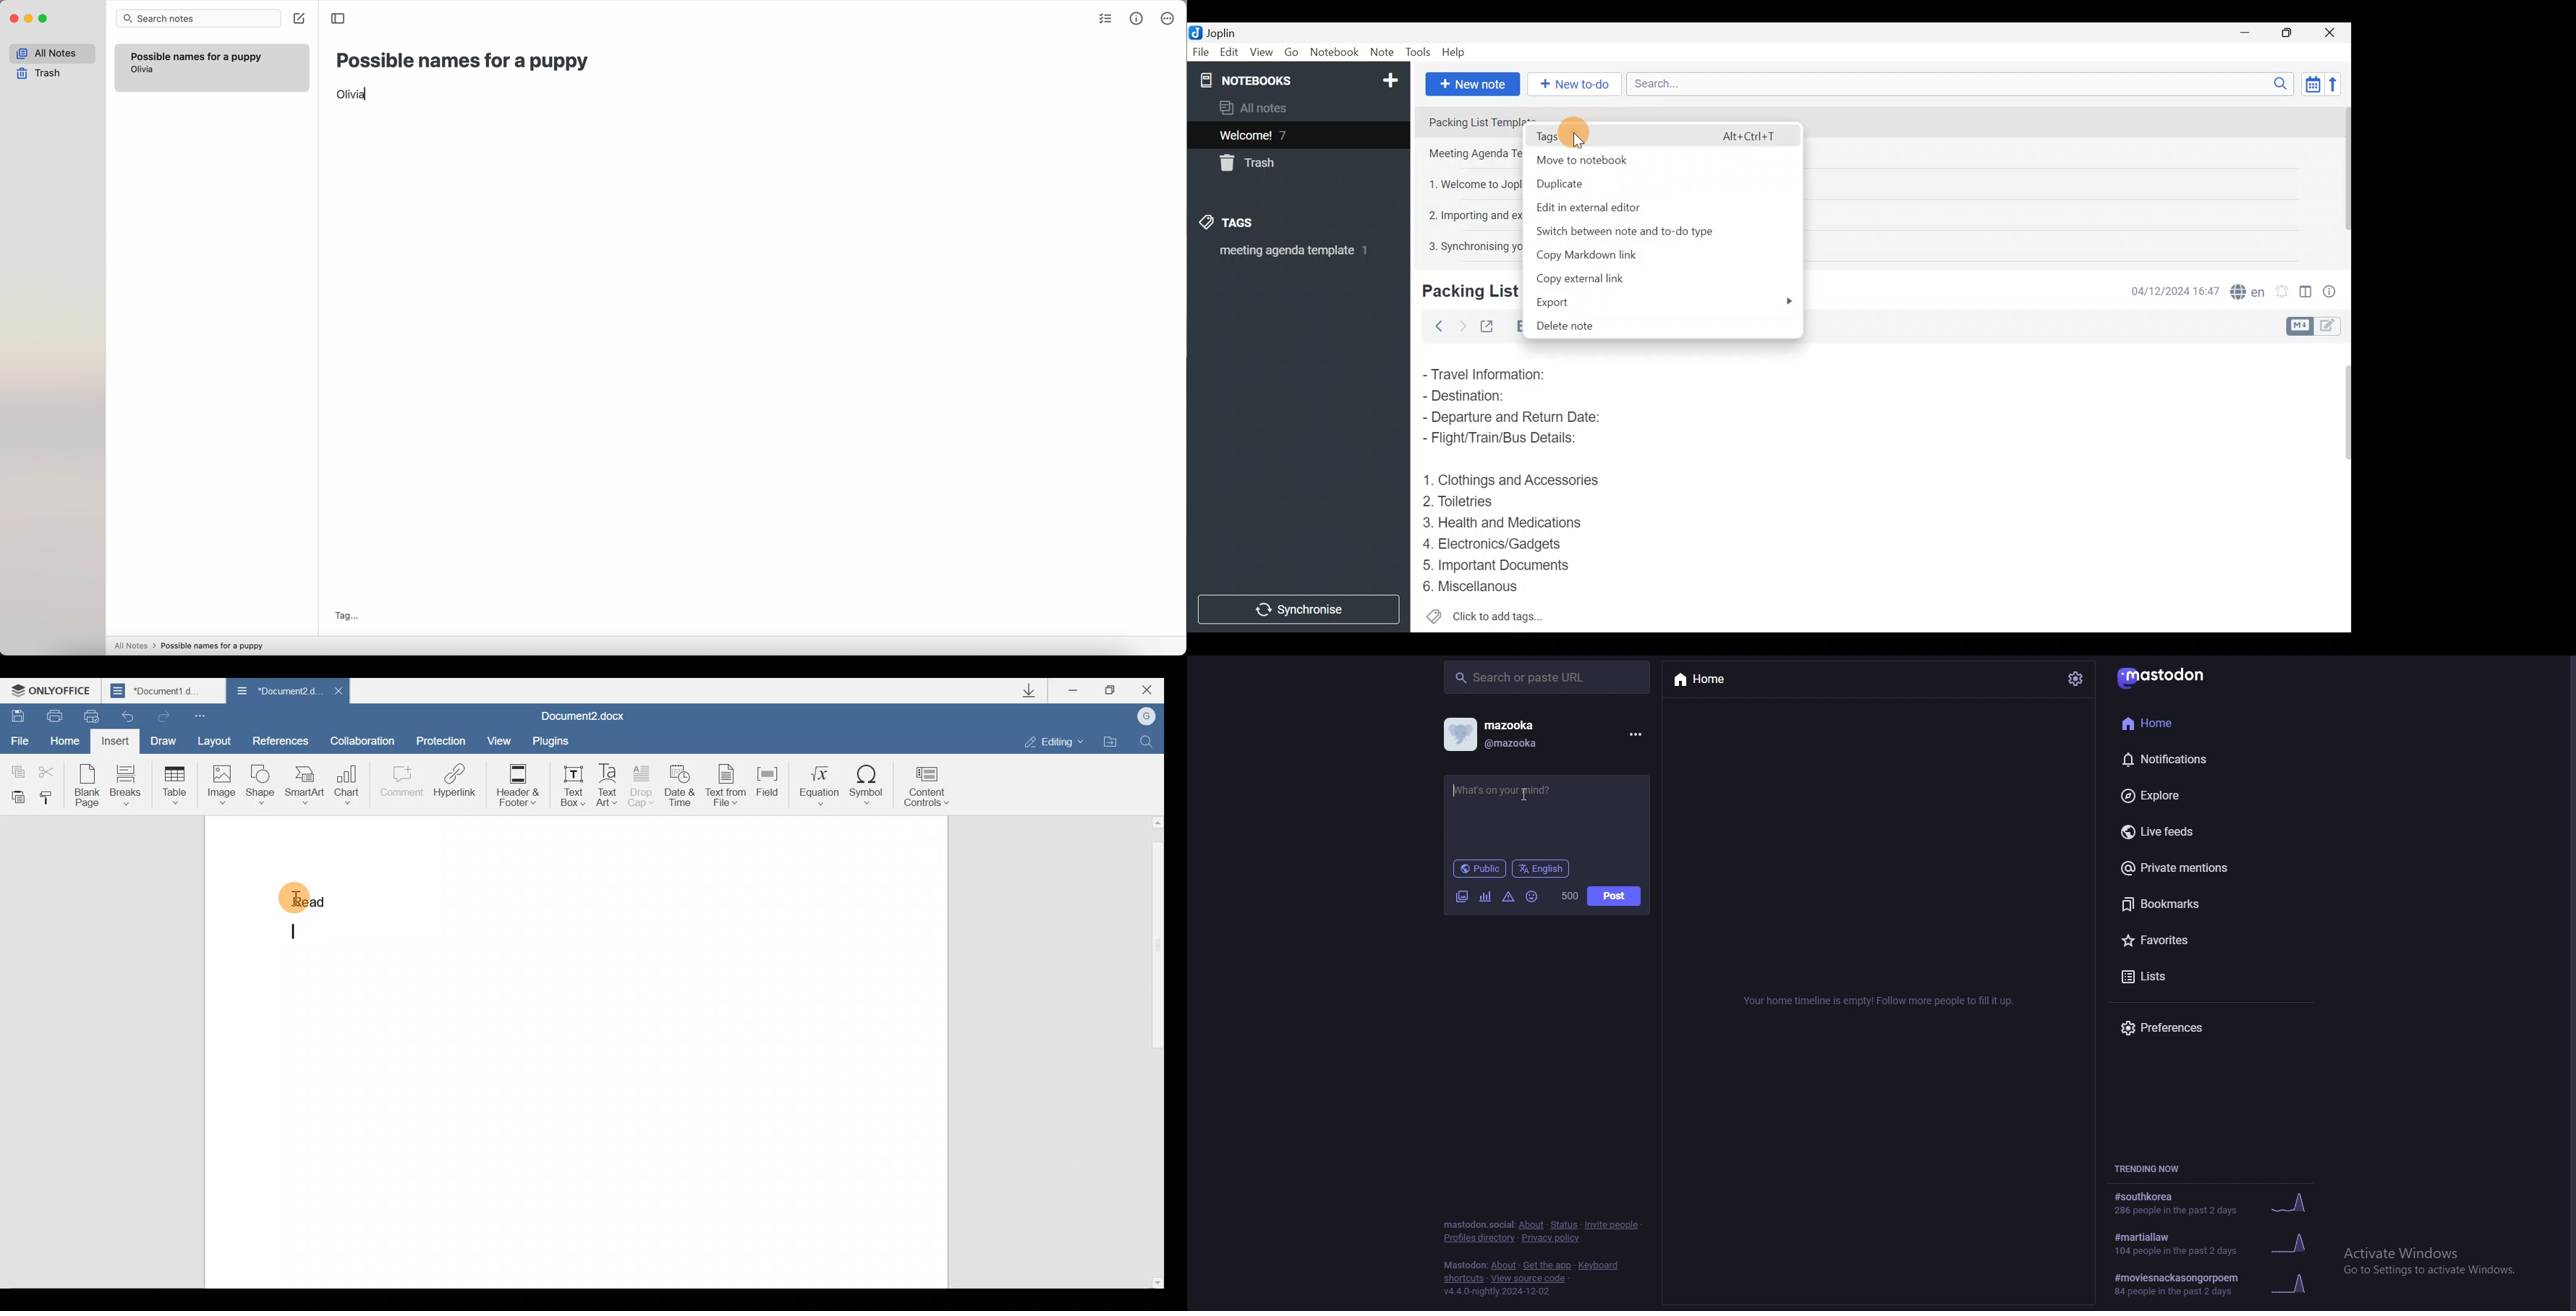 The image size is (2576, 1316). What do you see at coordinates (1569, 896) in the screenshot?
I see `word limit` at bounding box center [1569, 896].